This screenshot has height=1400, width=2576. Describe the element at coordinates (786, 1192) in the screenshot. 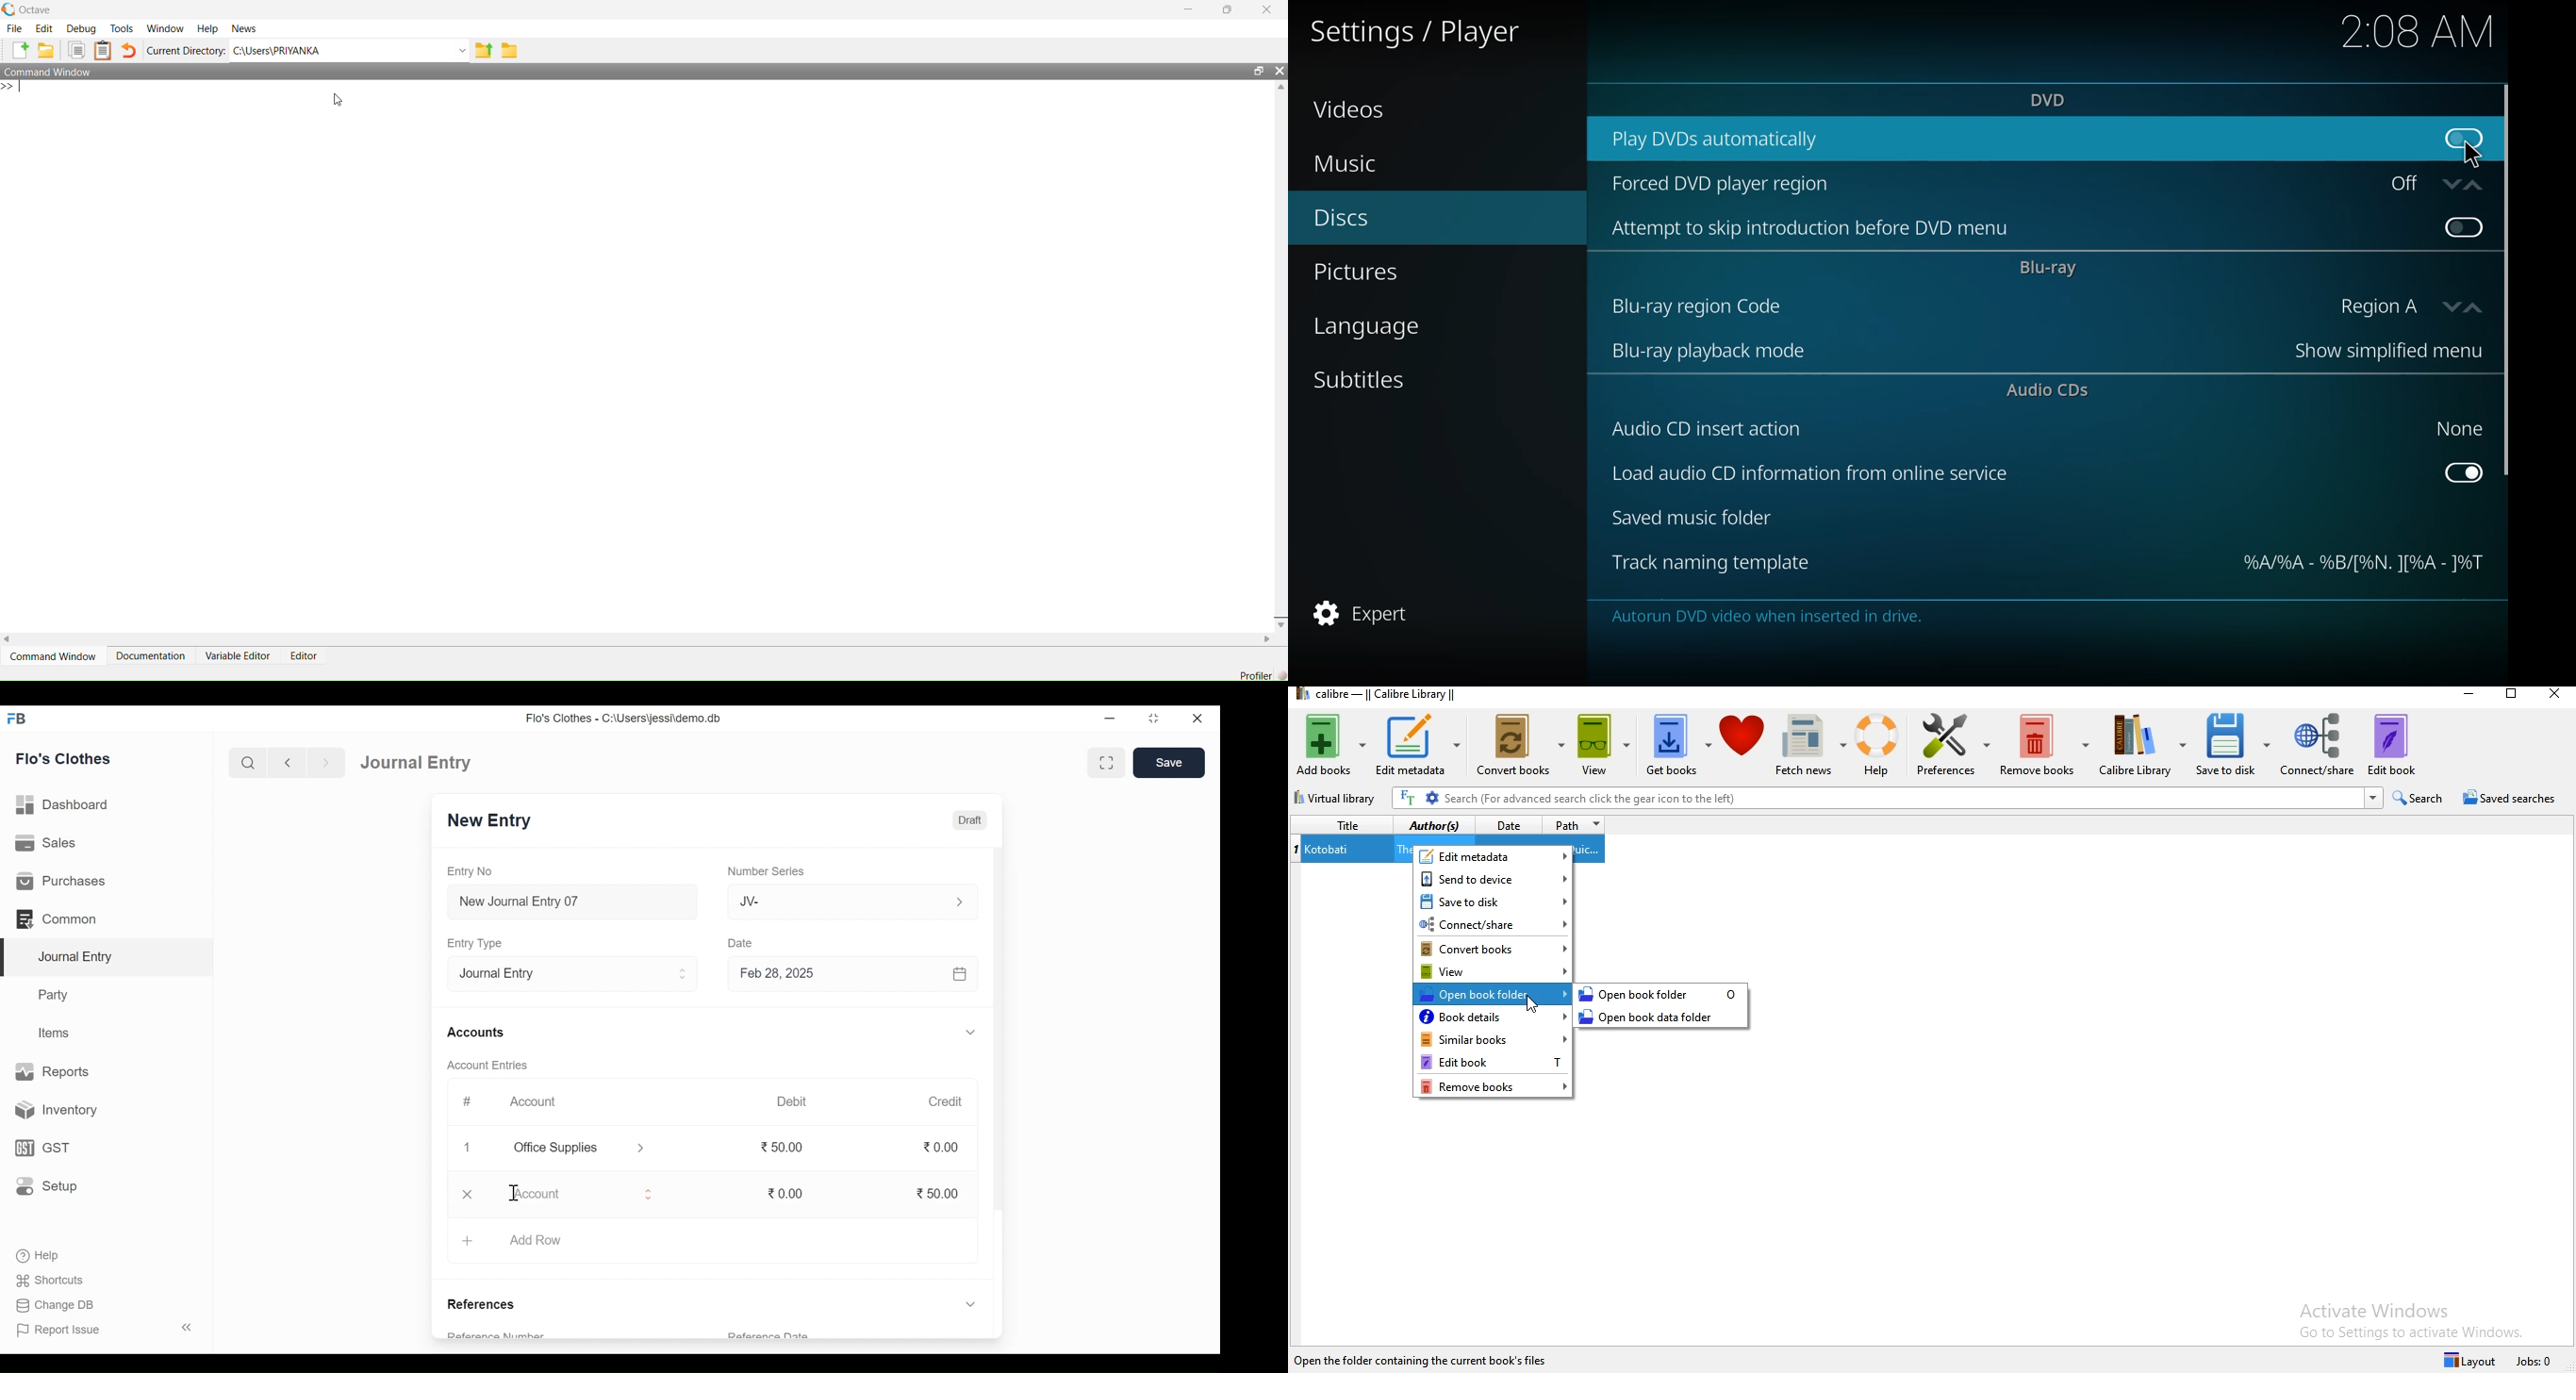

I see `0.00` at that location.